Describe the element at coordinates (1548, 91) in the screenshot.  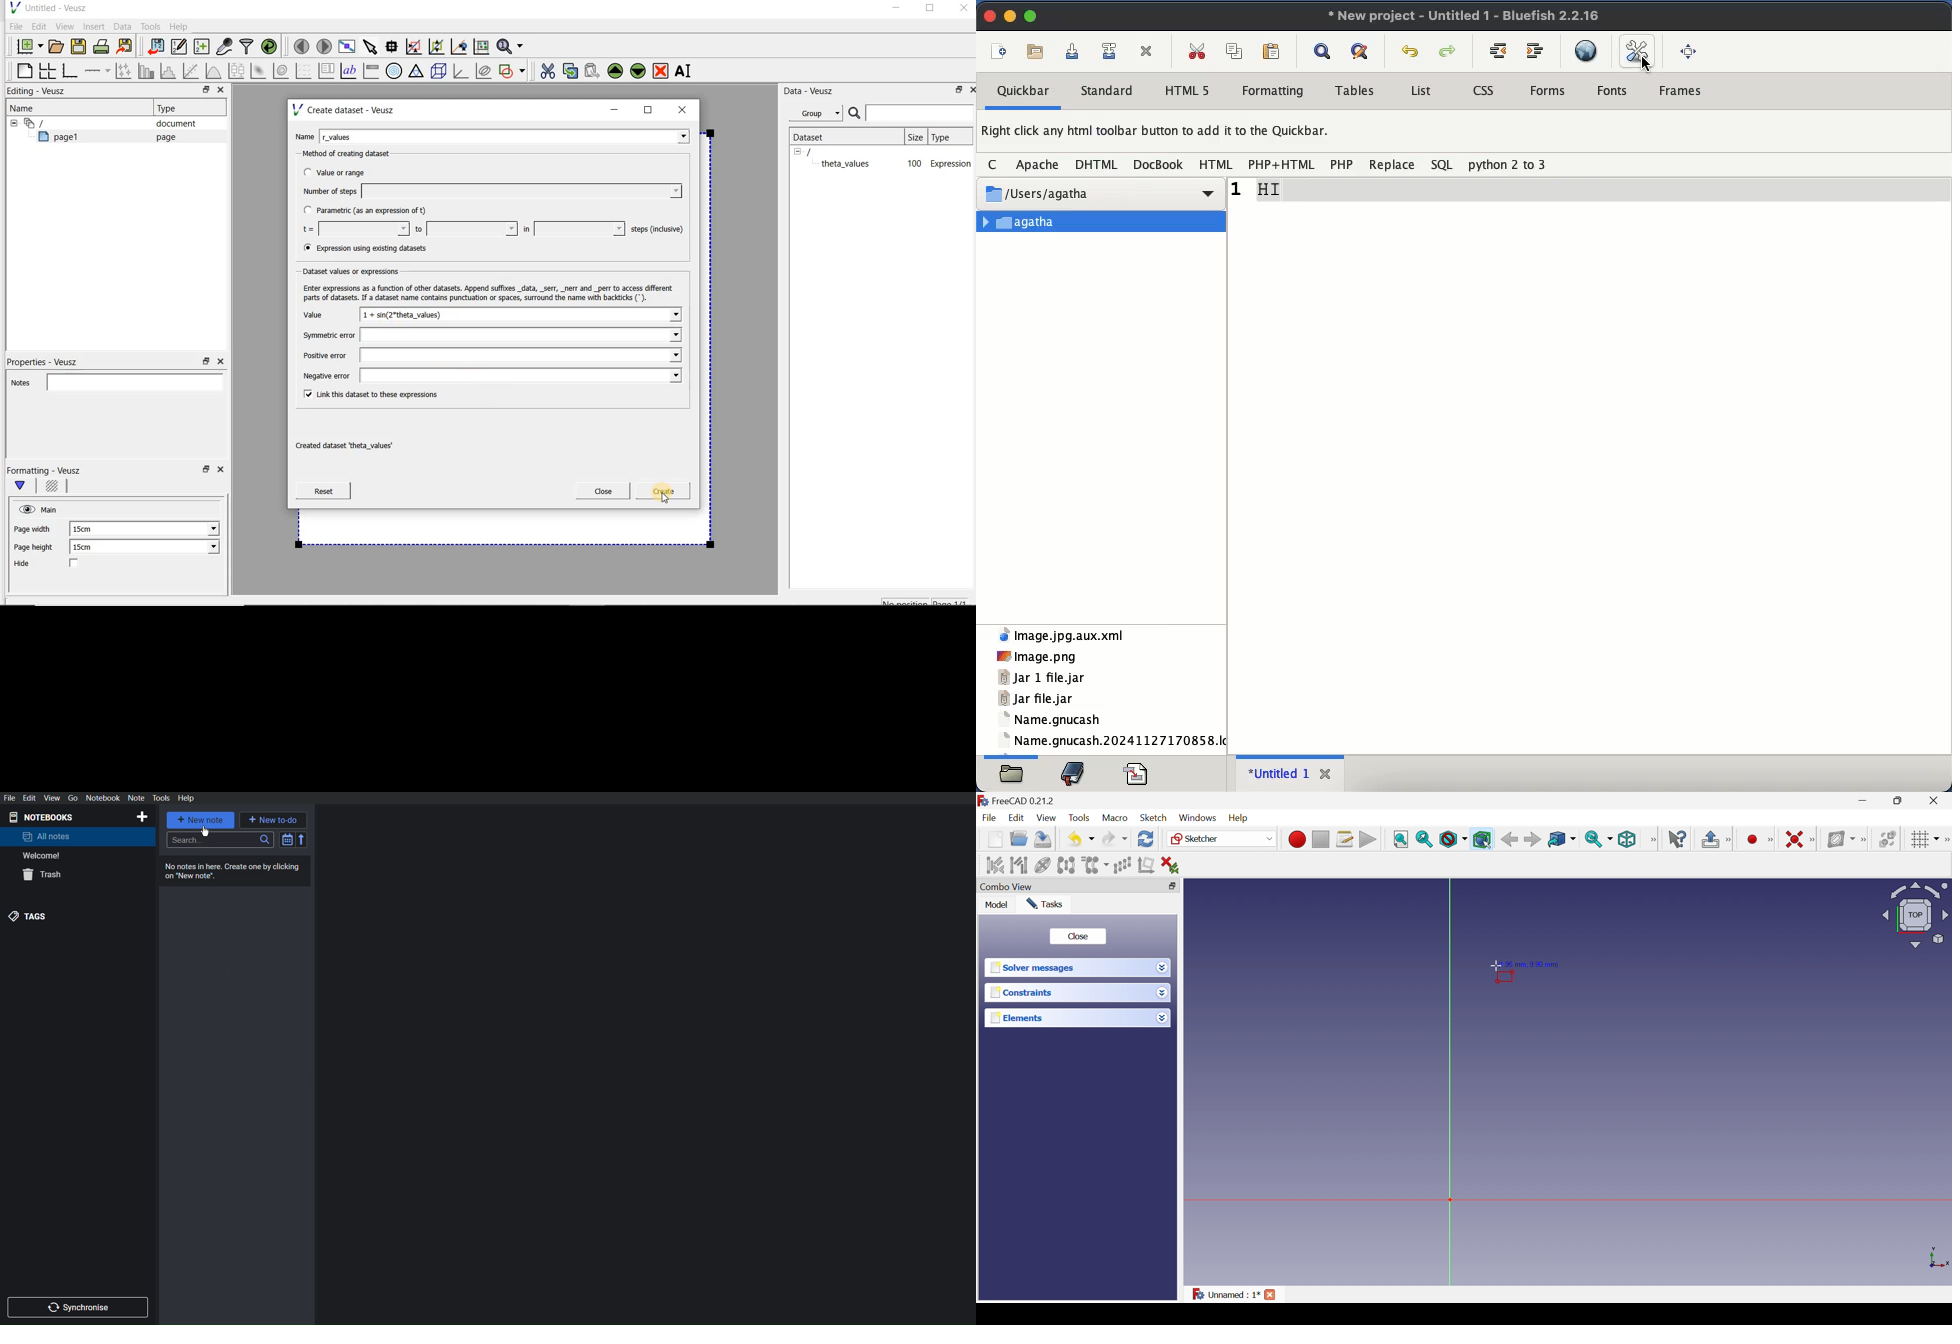
I see `forms` at that location.